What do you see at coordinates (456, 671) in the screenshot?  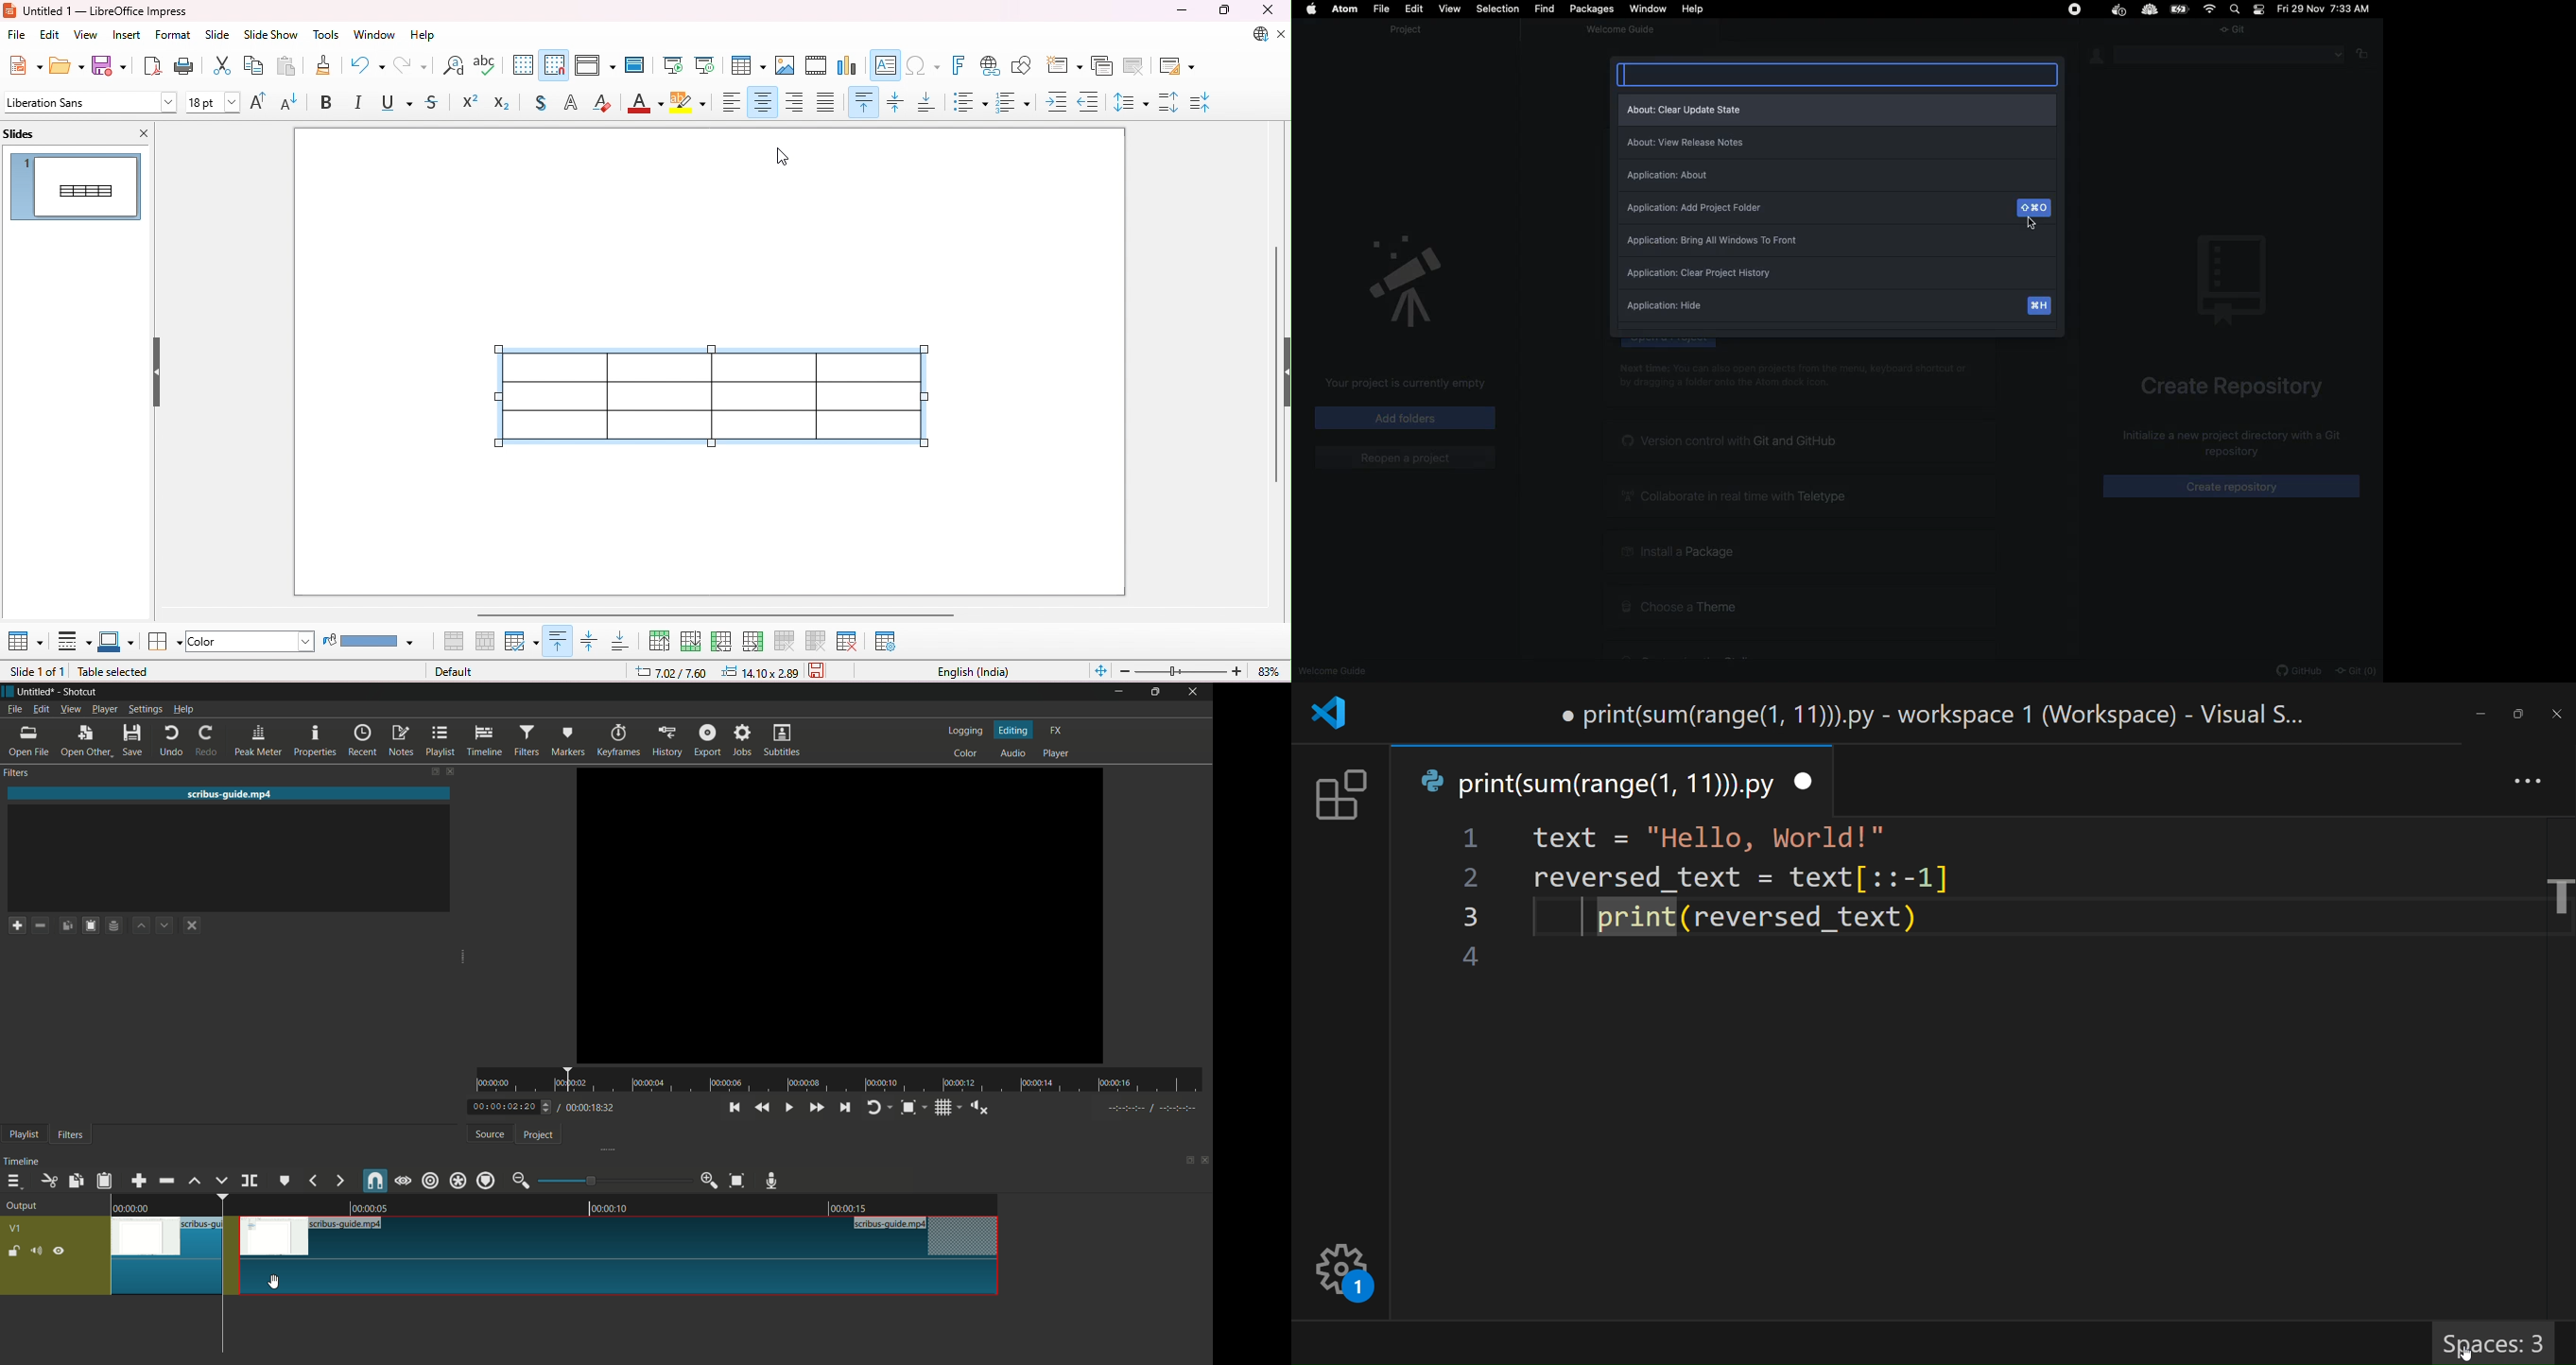 I see `default` at bounding box center [456, 671].